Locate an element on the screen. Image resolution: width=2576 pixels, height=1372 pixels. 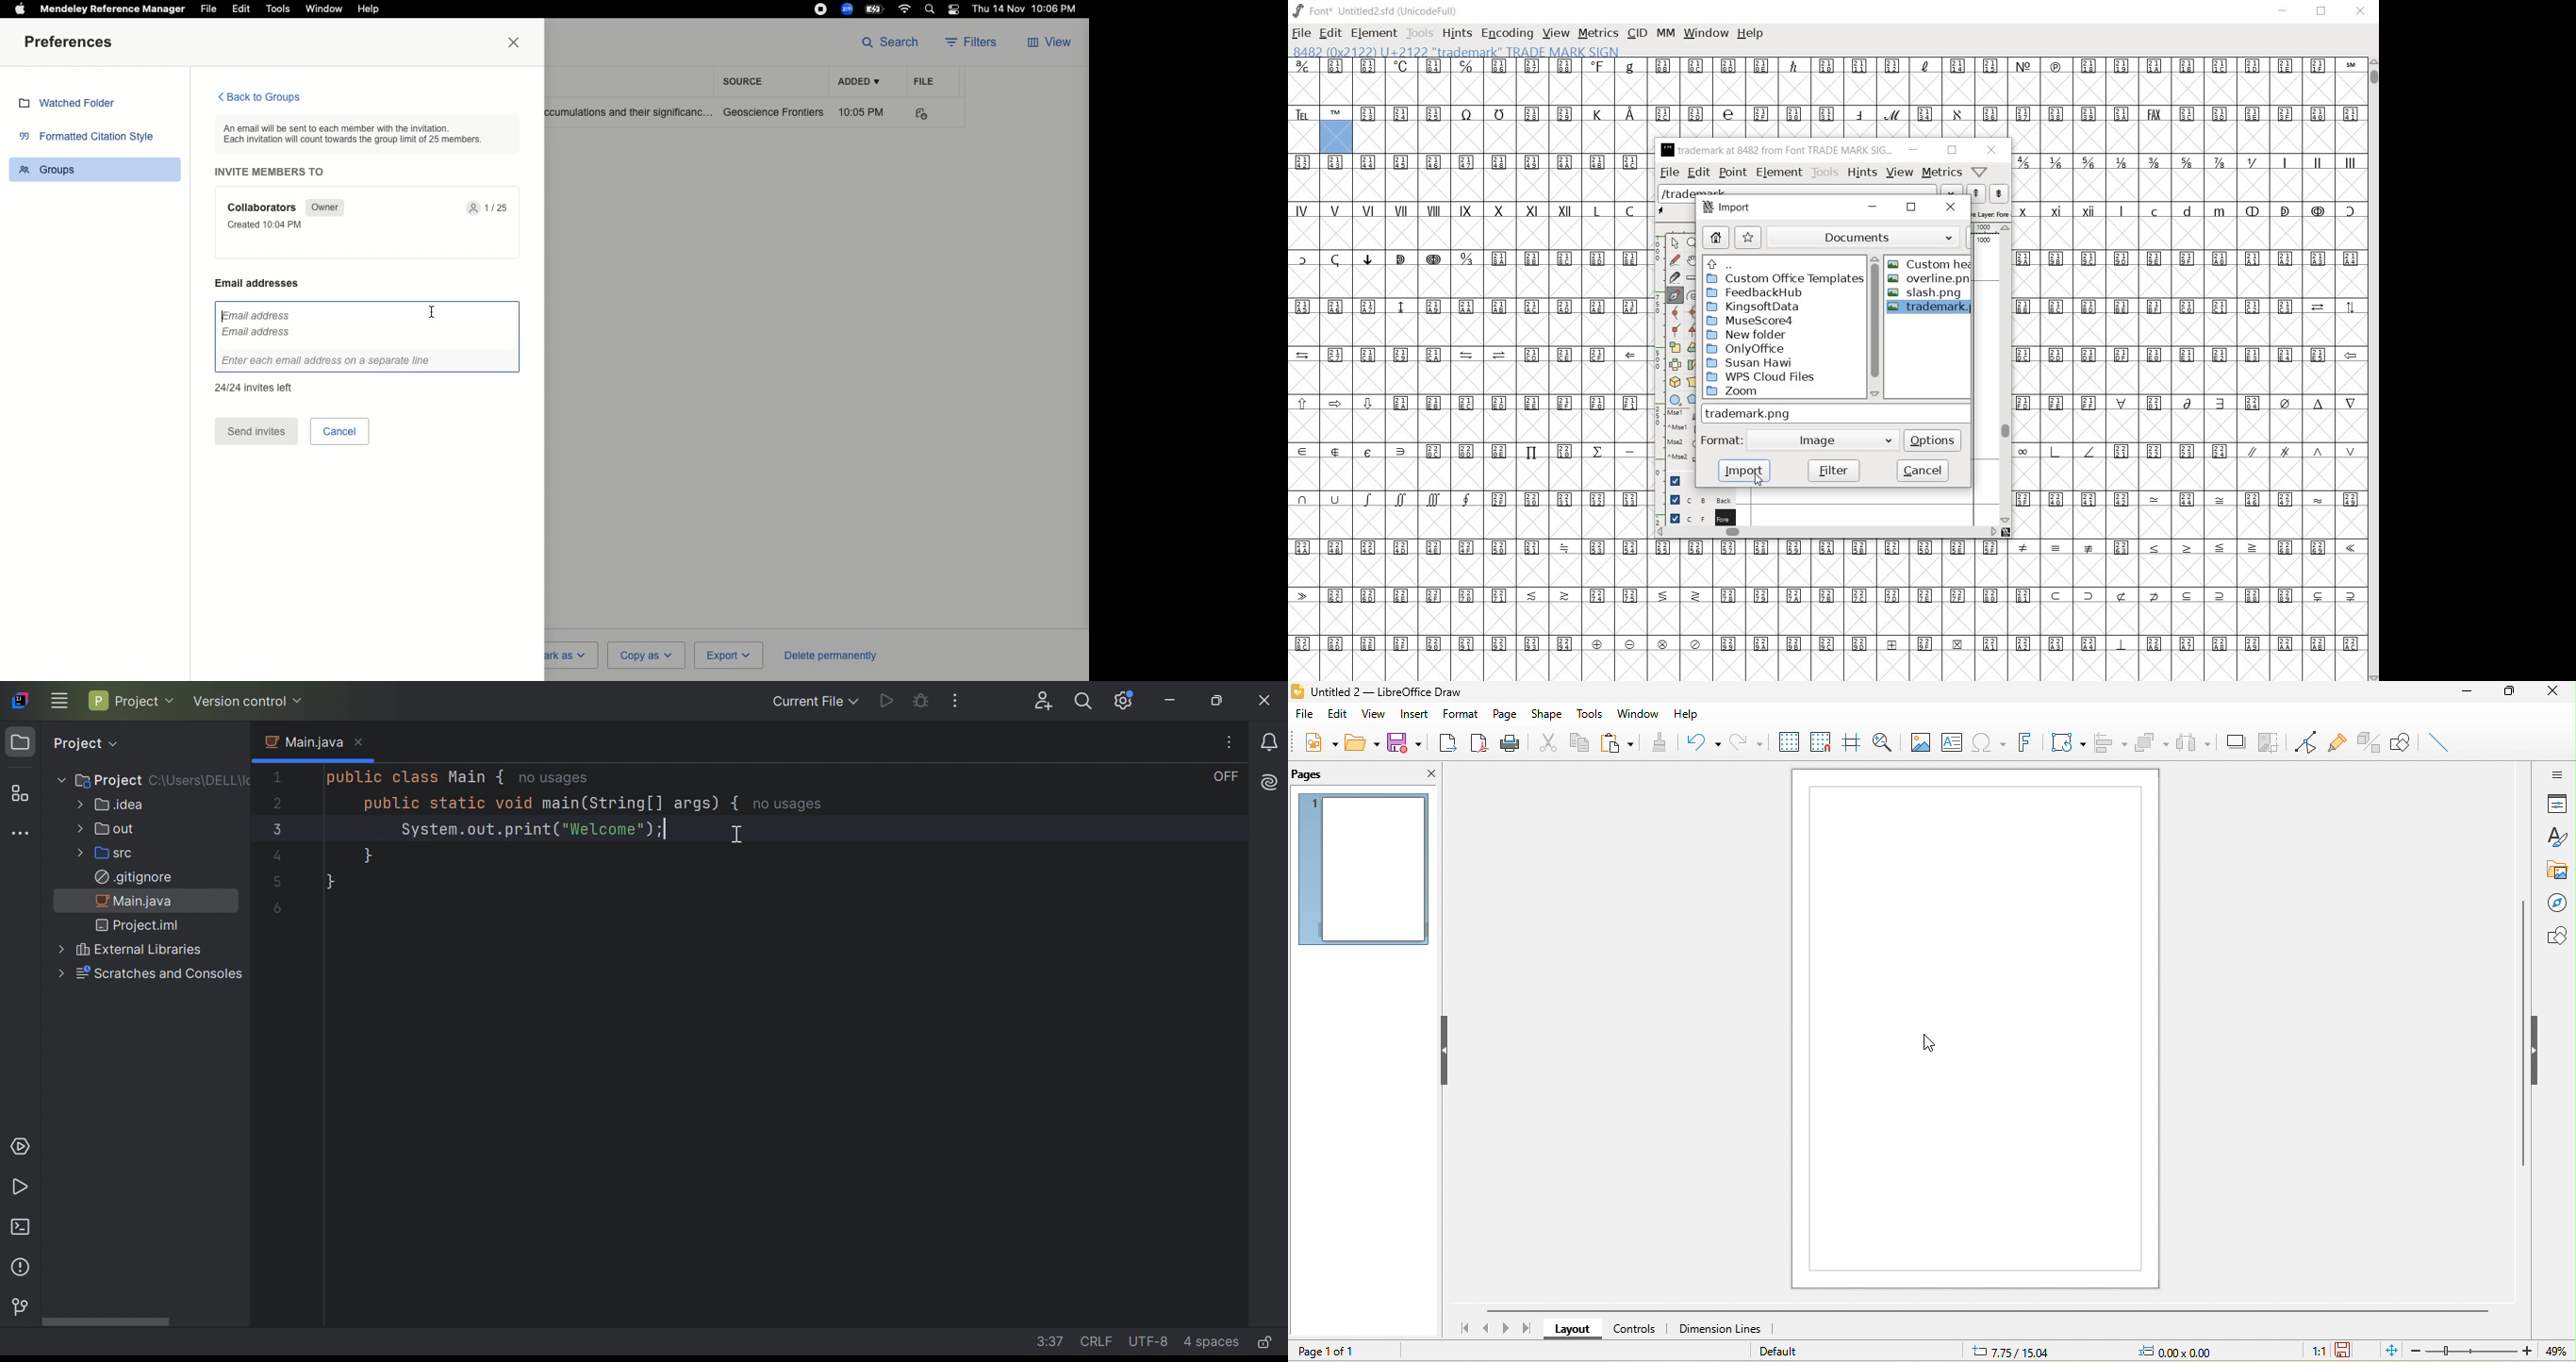
last page is located at coordinates (1528, 1327).